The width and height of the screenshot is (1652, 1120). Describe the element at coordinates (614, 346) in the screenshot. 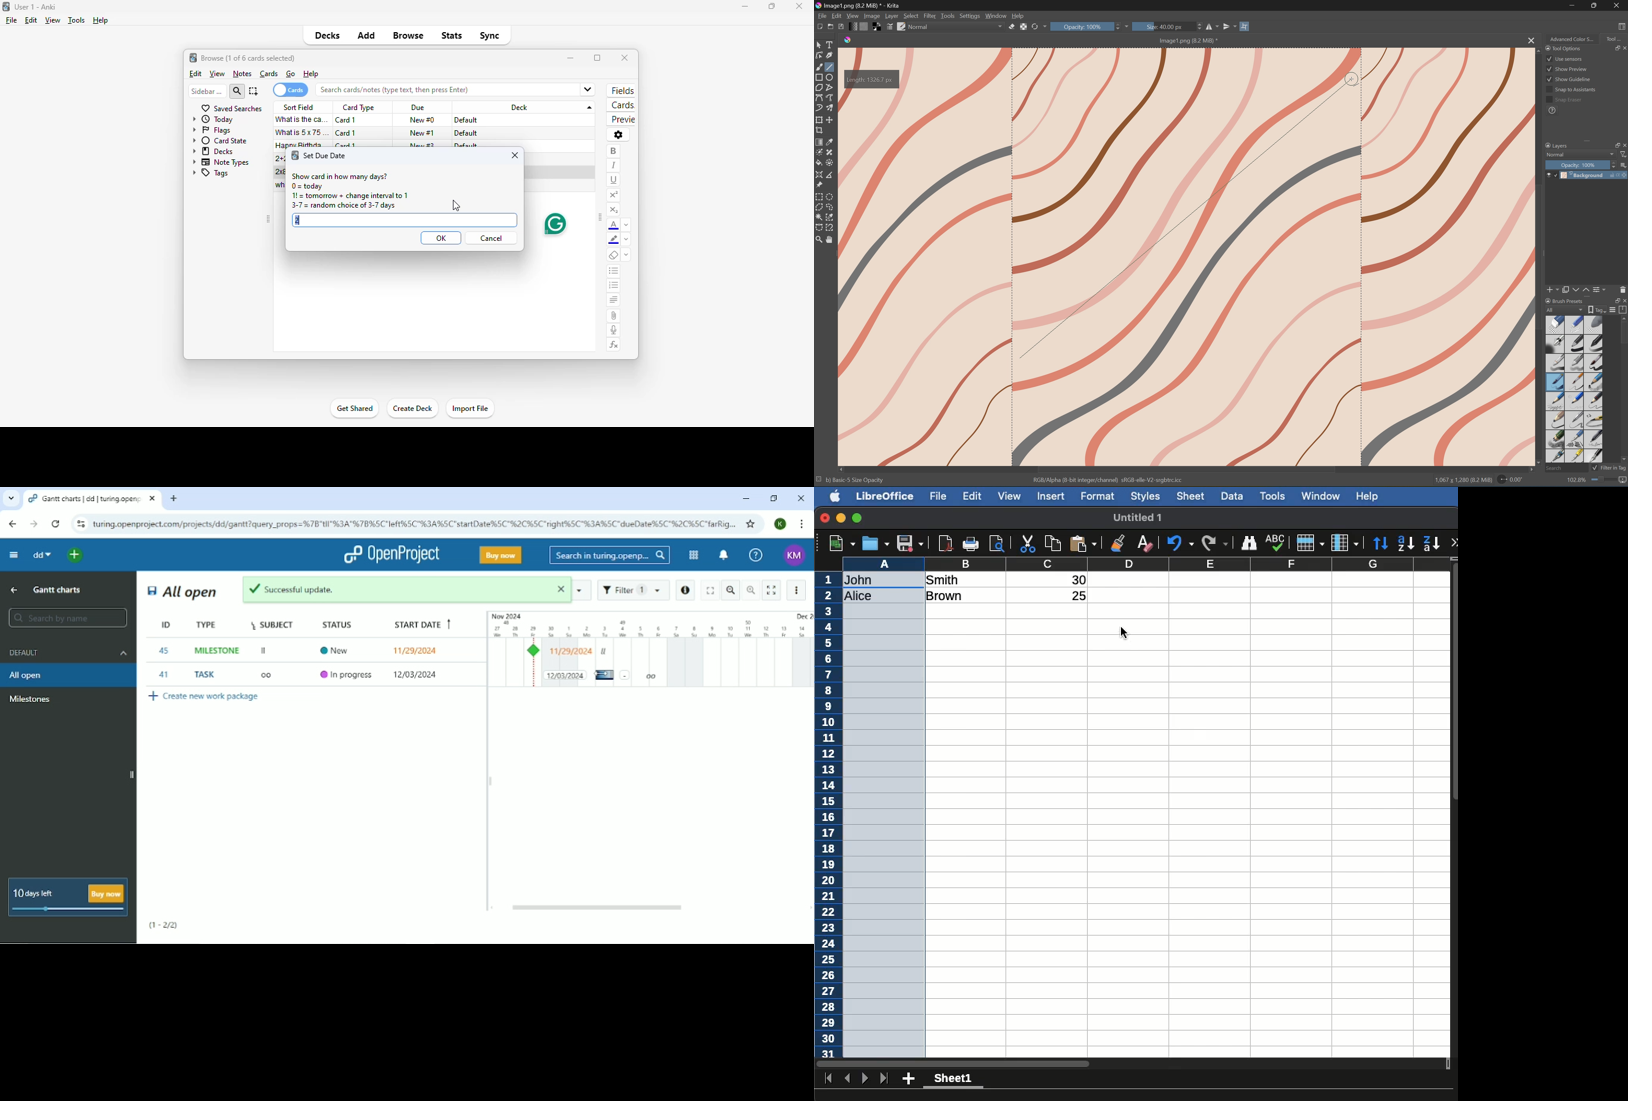

I see `equations` at that location.